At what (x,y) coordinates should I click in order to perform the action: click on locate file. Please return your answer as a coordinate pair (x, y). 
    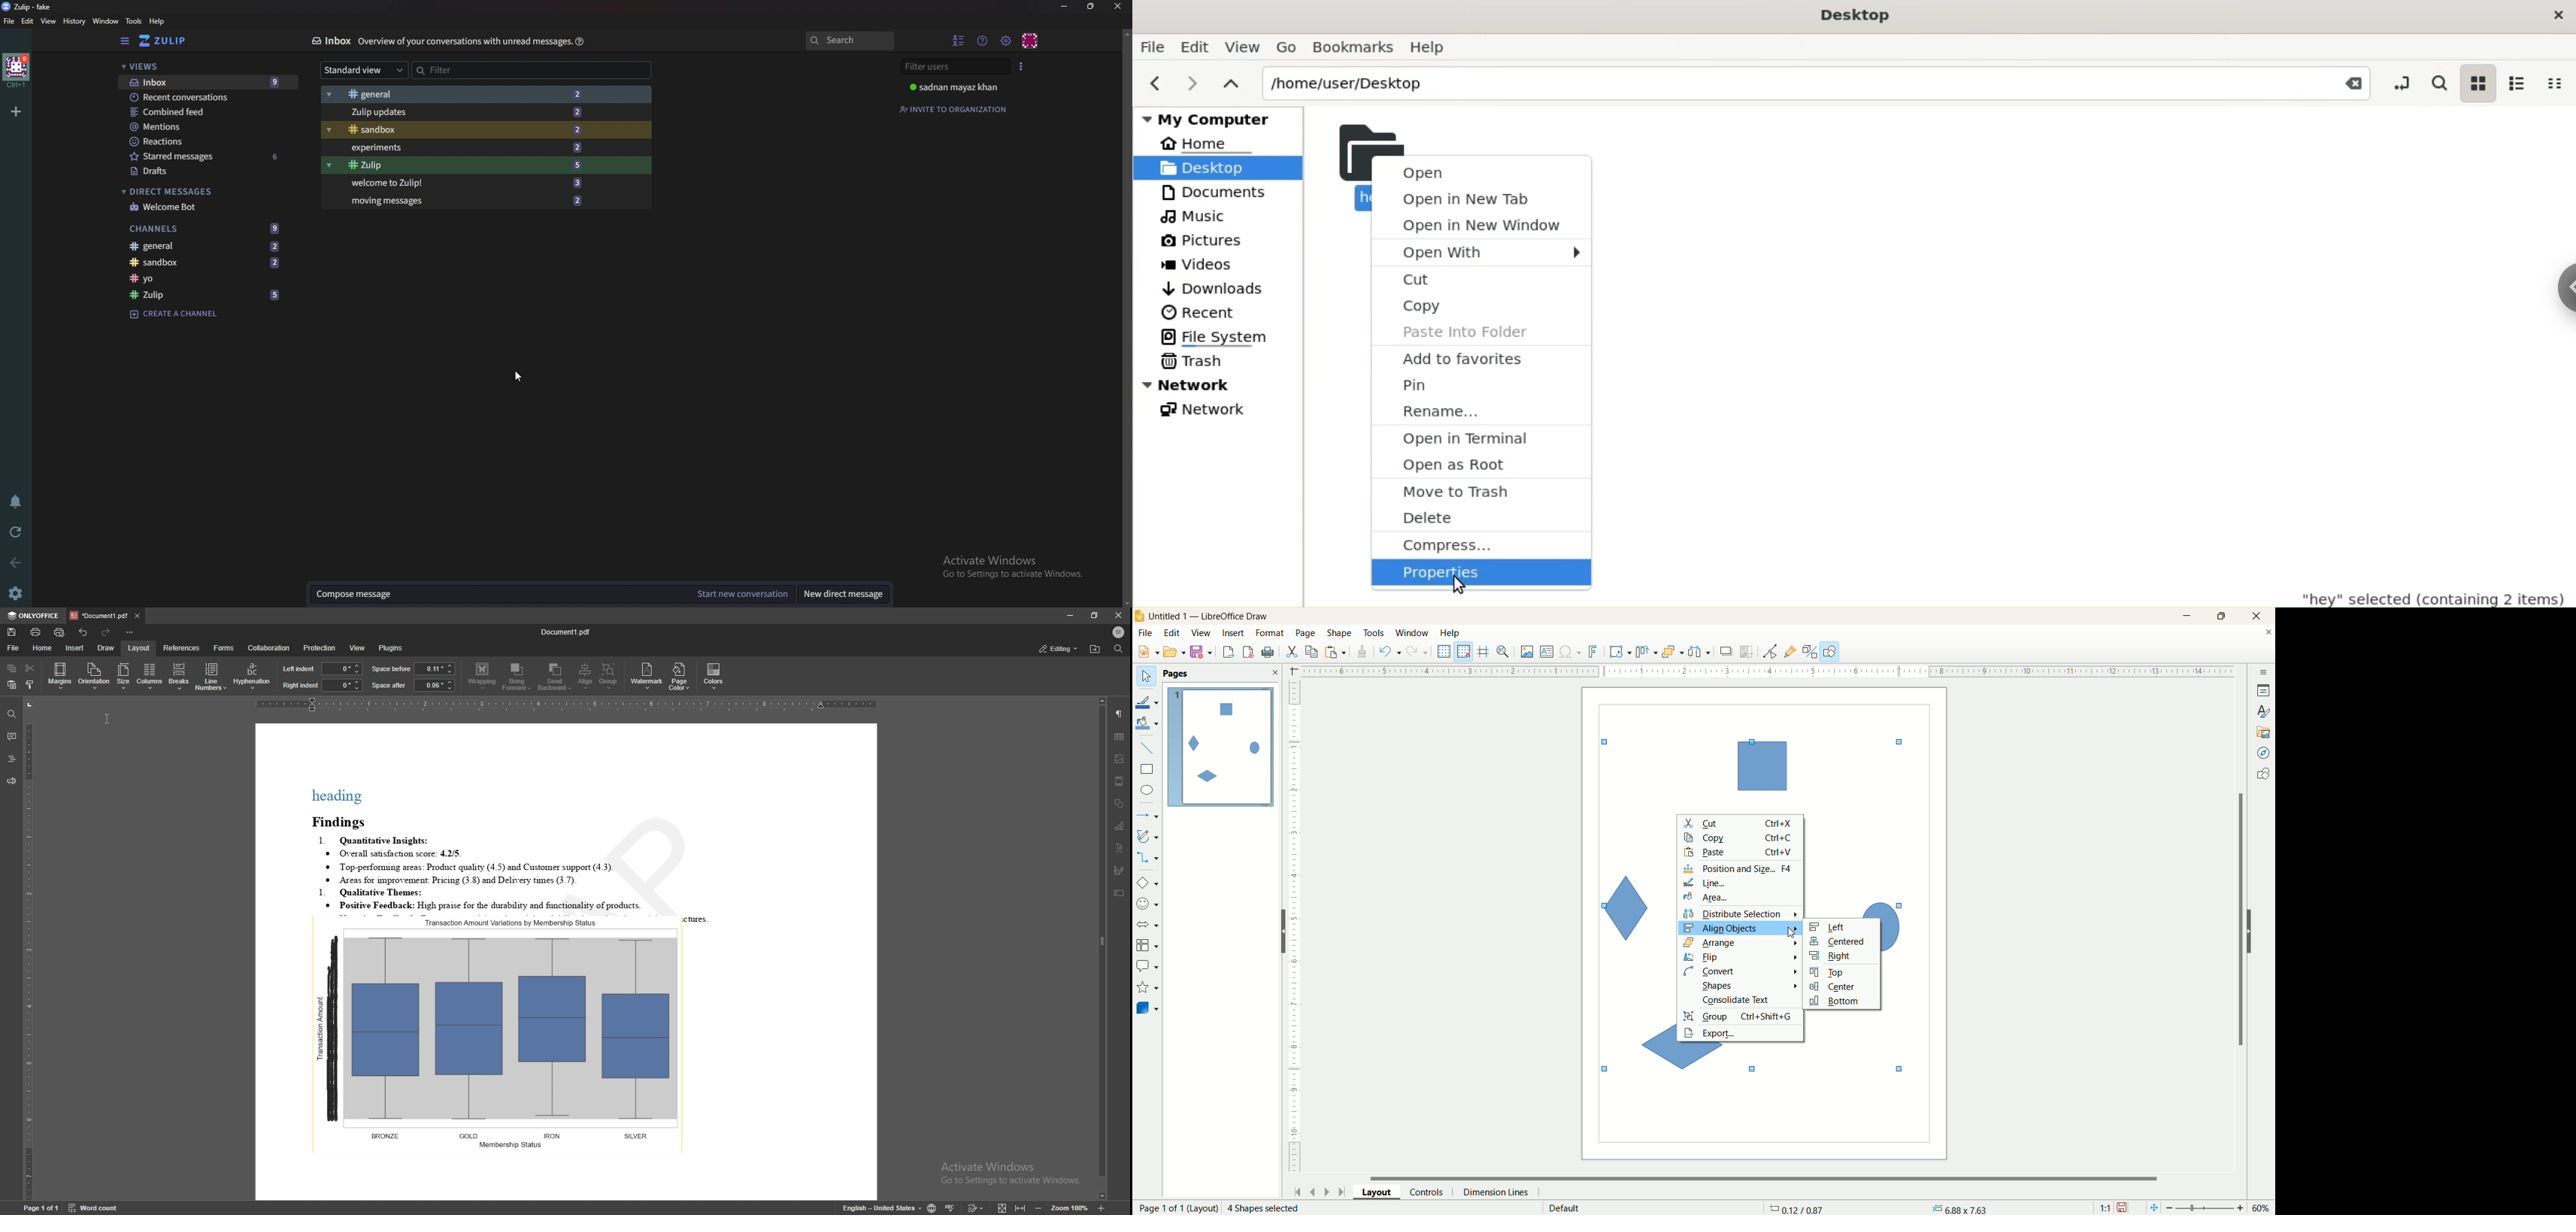
    Looking at the image, I should click on (1096, 649).